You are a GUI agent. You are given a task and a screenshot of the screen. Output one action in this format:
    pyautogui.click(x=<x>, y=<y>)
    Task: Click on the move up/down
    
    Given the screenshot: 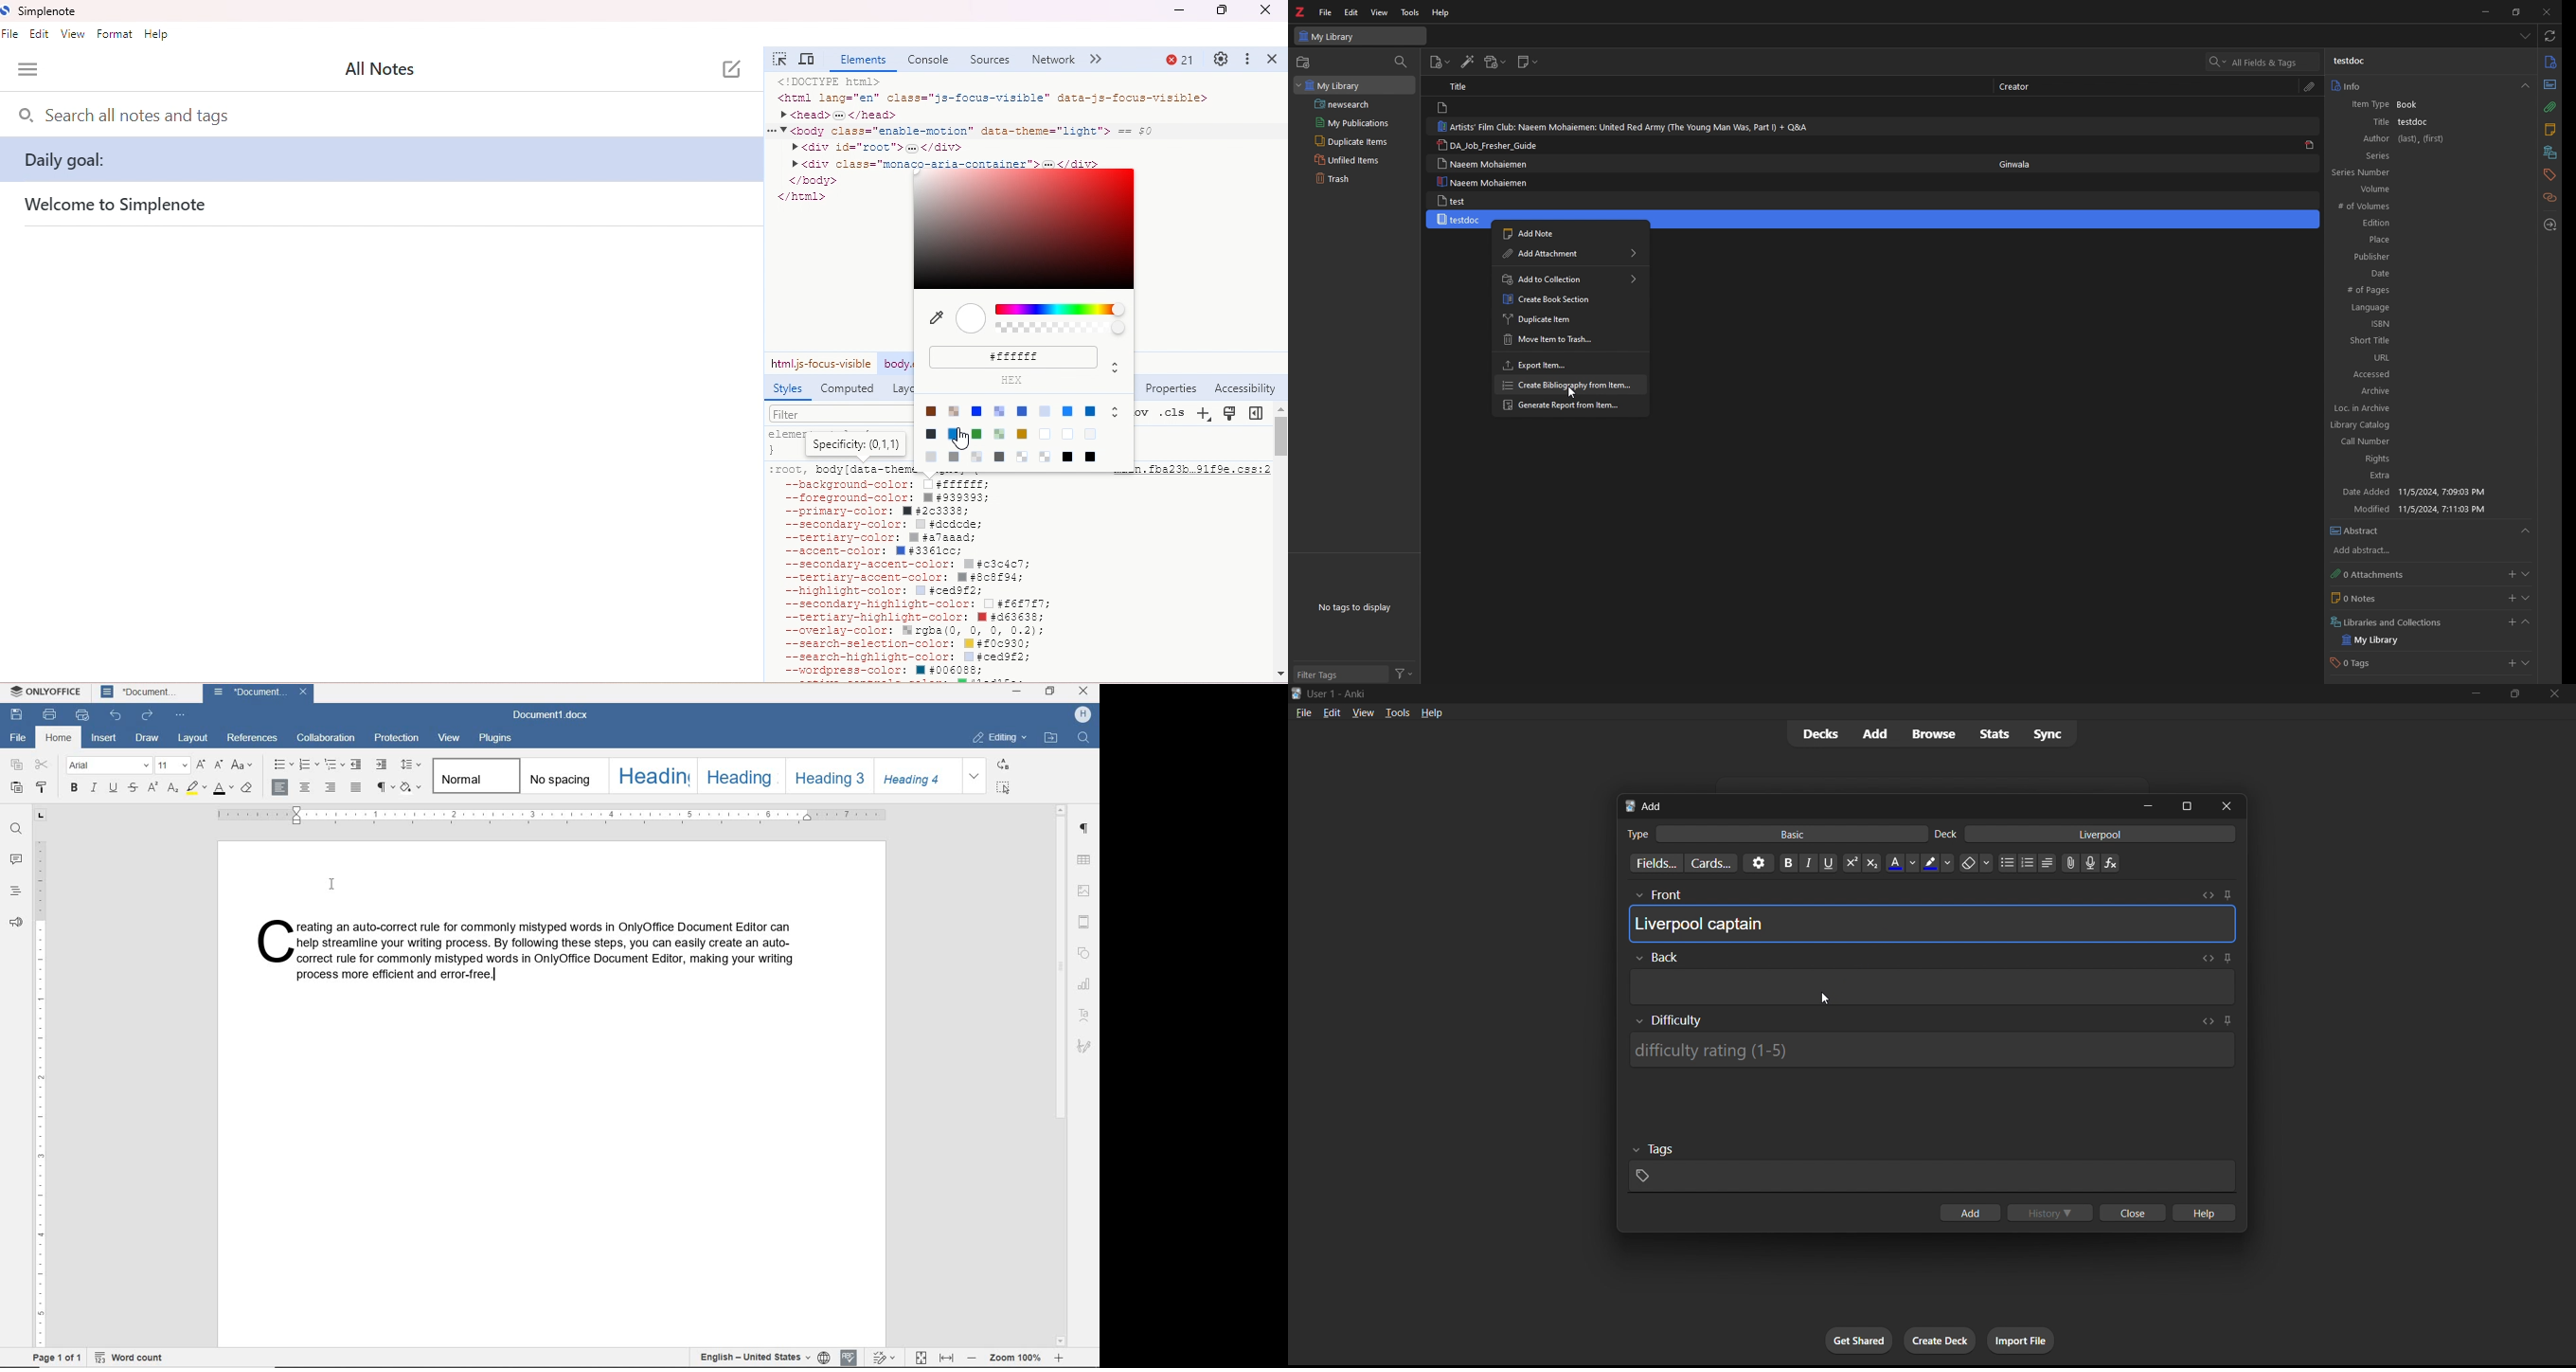 What is the action you would take?
    pyautogui.click(x=1117, y=366)
    